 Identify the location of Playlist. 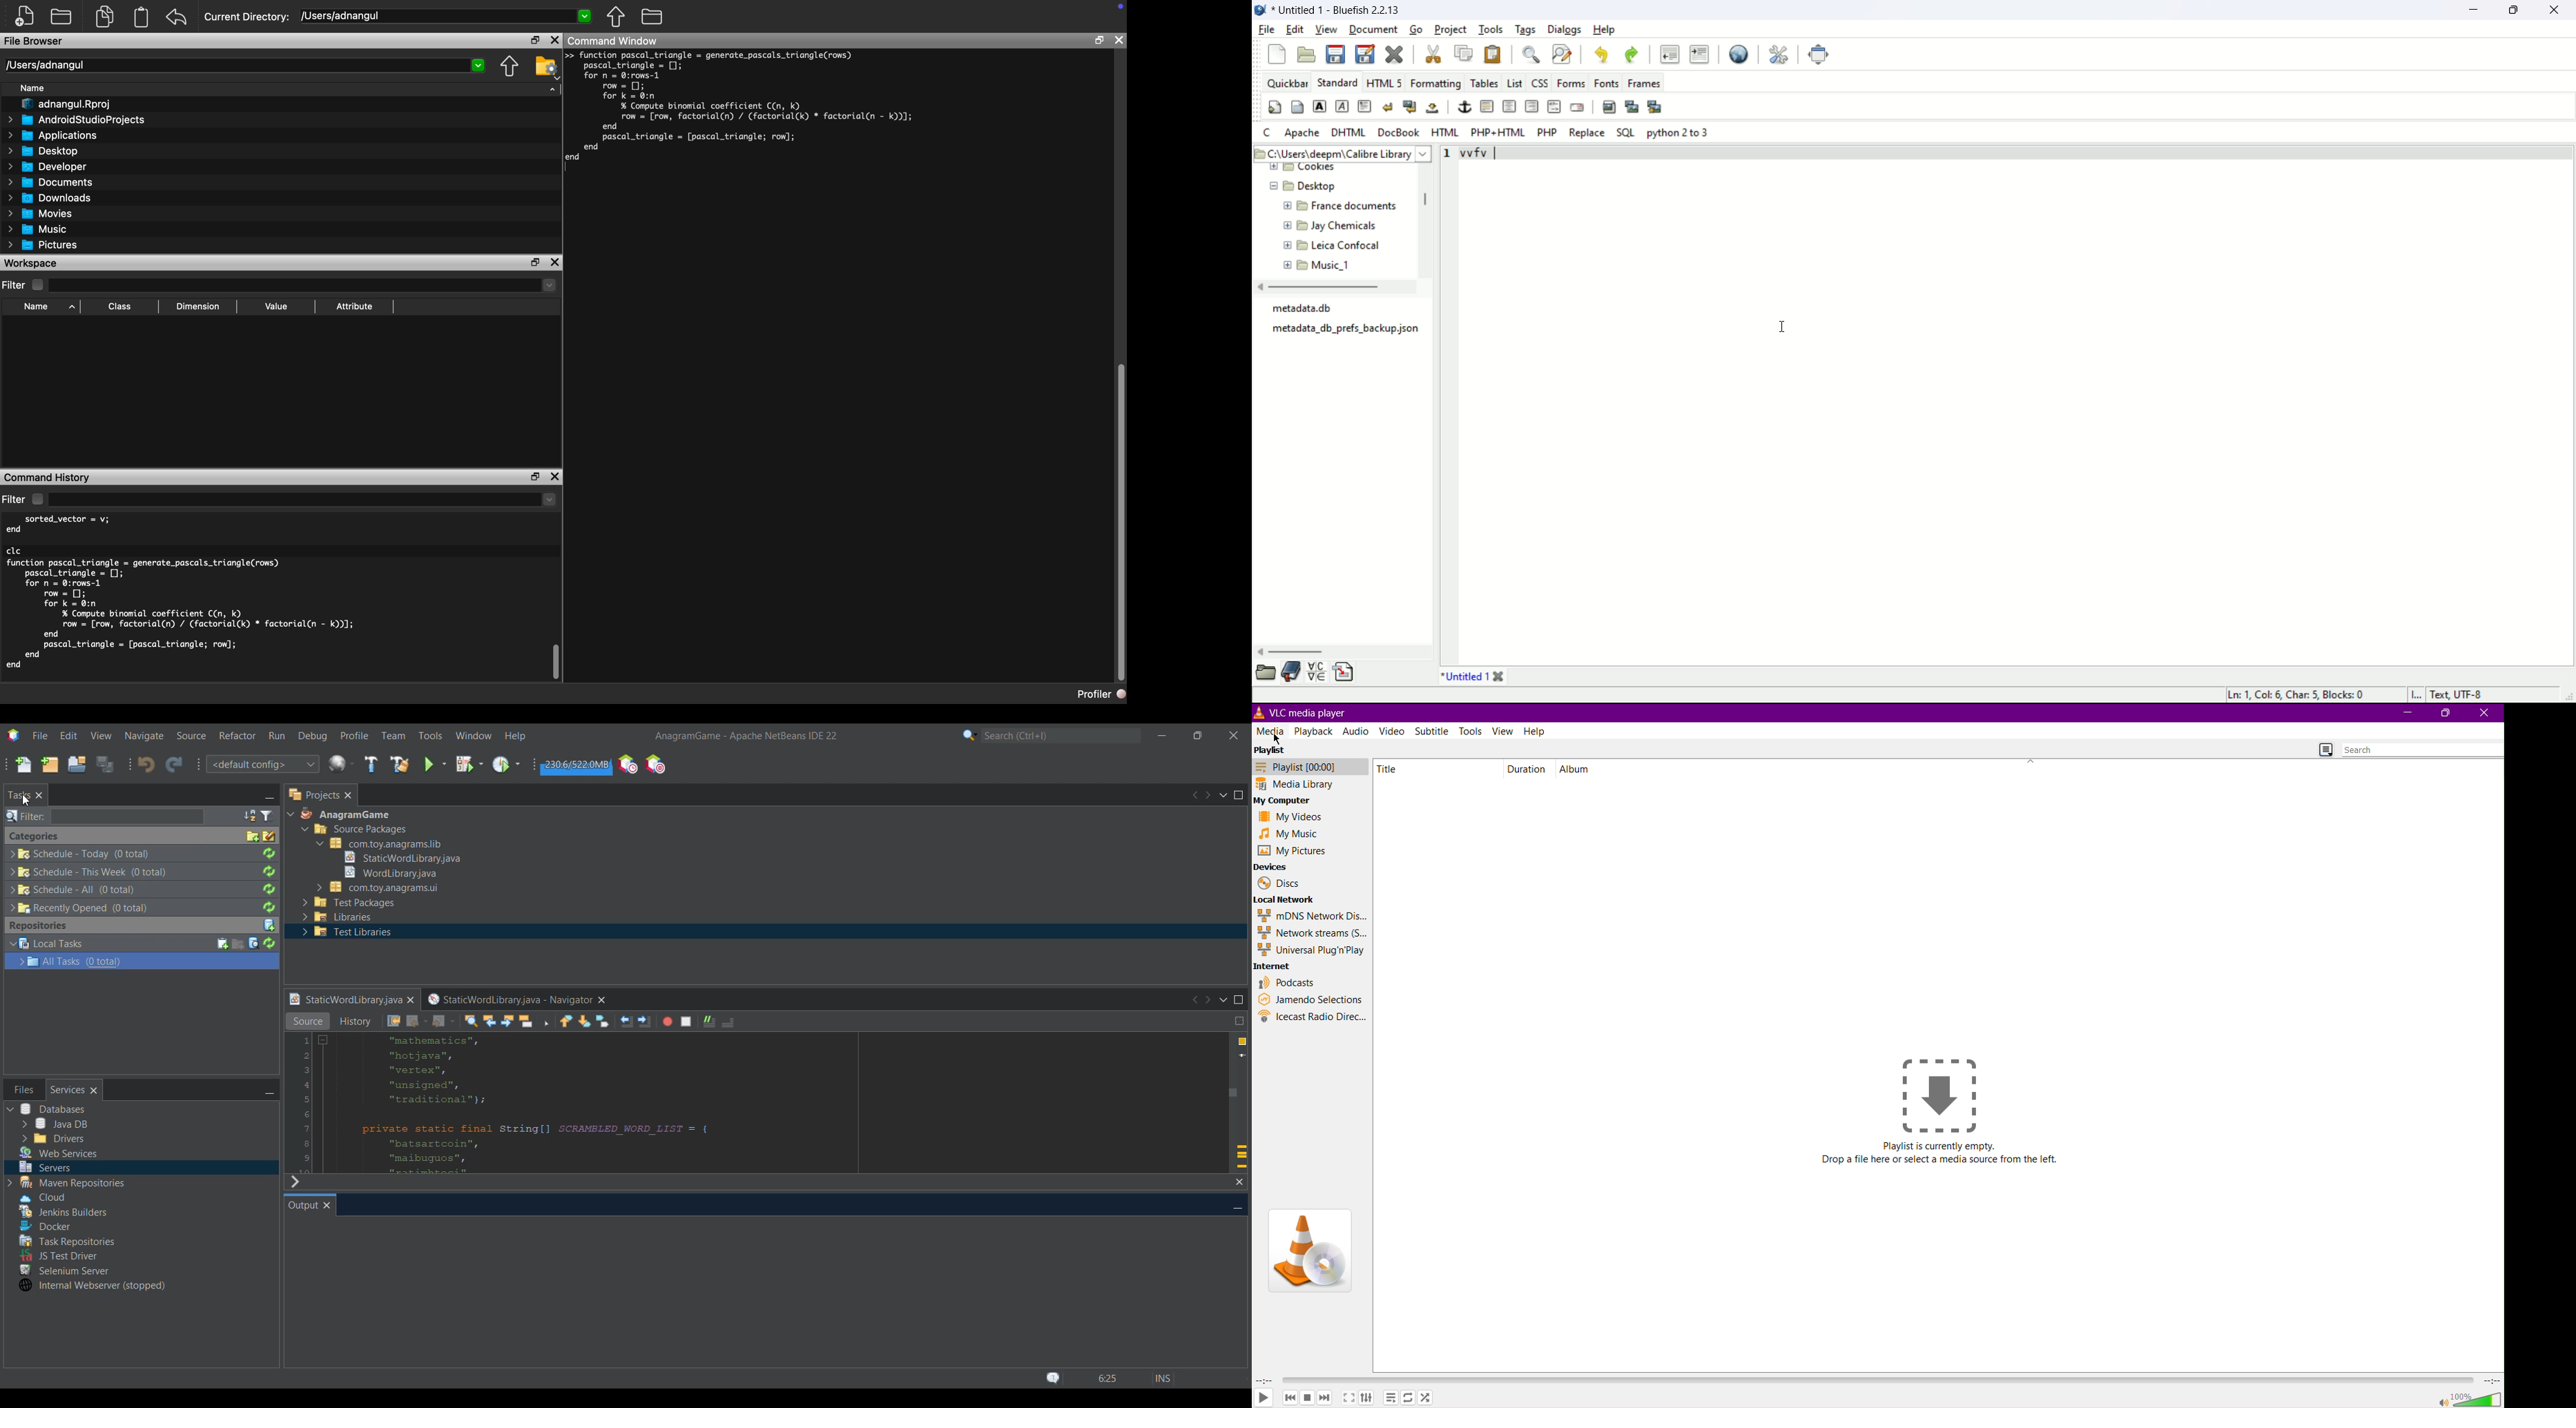
(1271, 753).